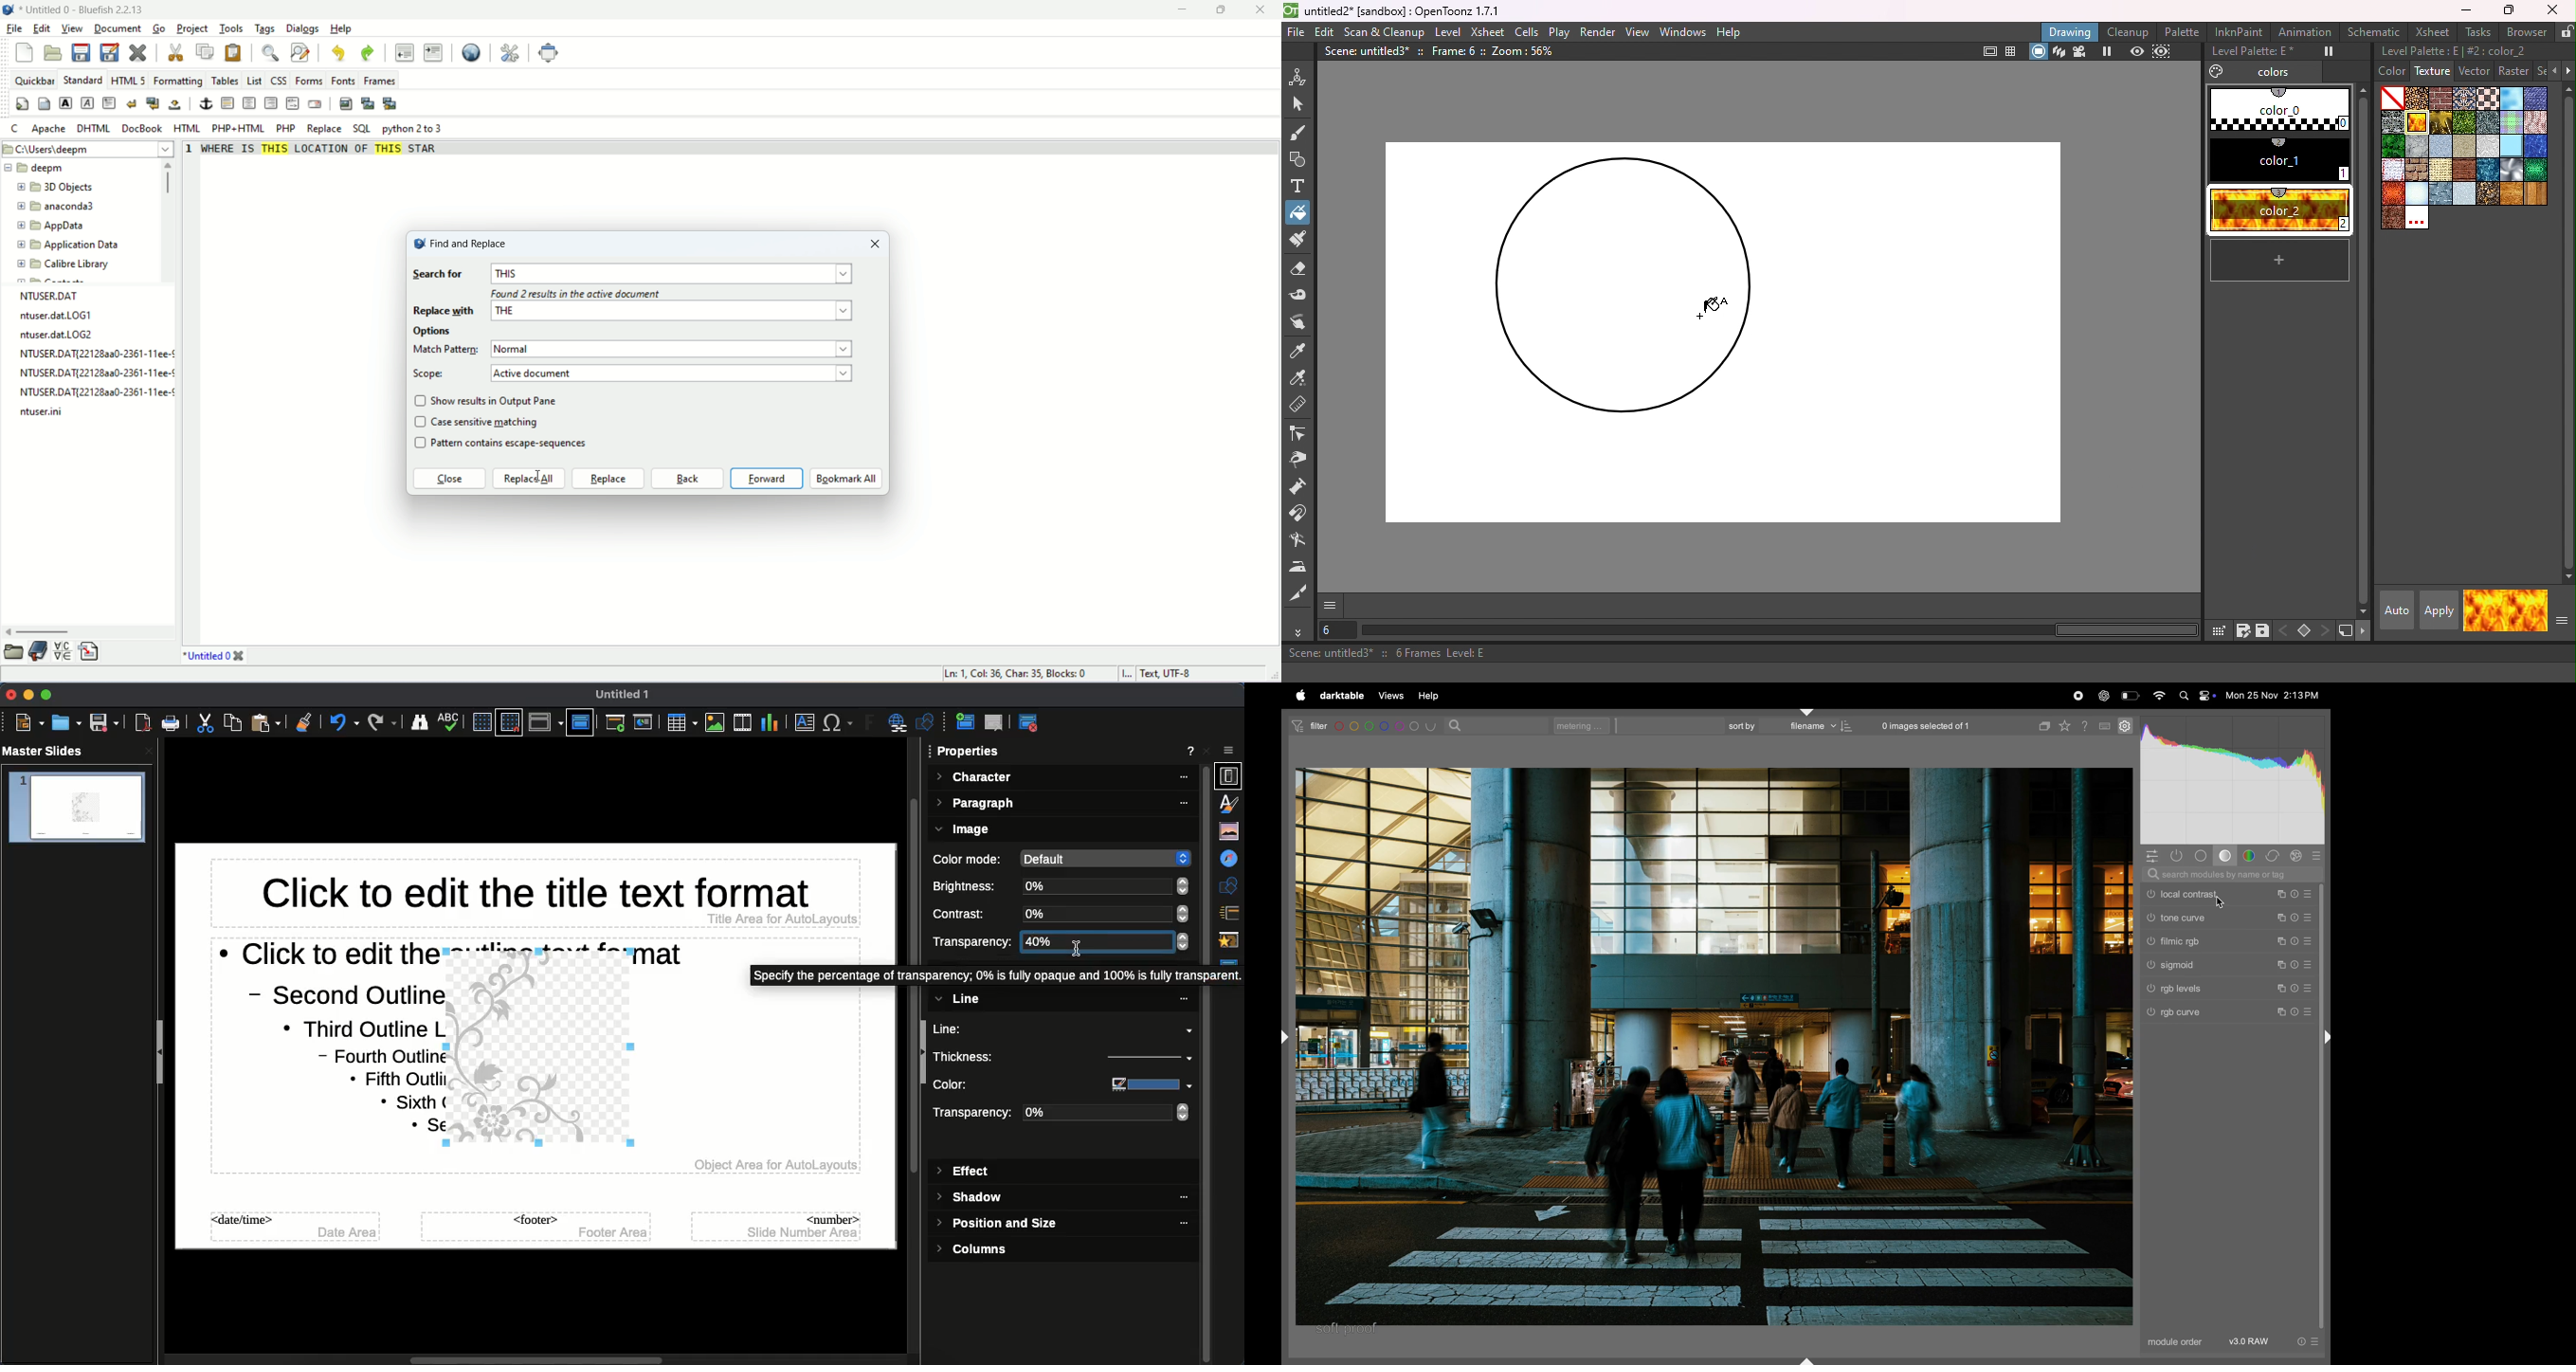 This screenshot has width=2576, height=1372. What do you see at coordinates (2252, 1341) in the screenshot?
I see `V3 raw` at bounding box center [2252, 1341].